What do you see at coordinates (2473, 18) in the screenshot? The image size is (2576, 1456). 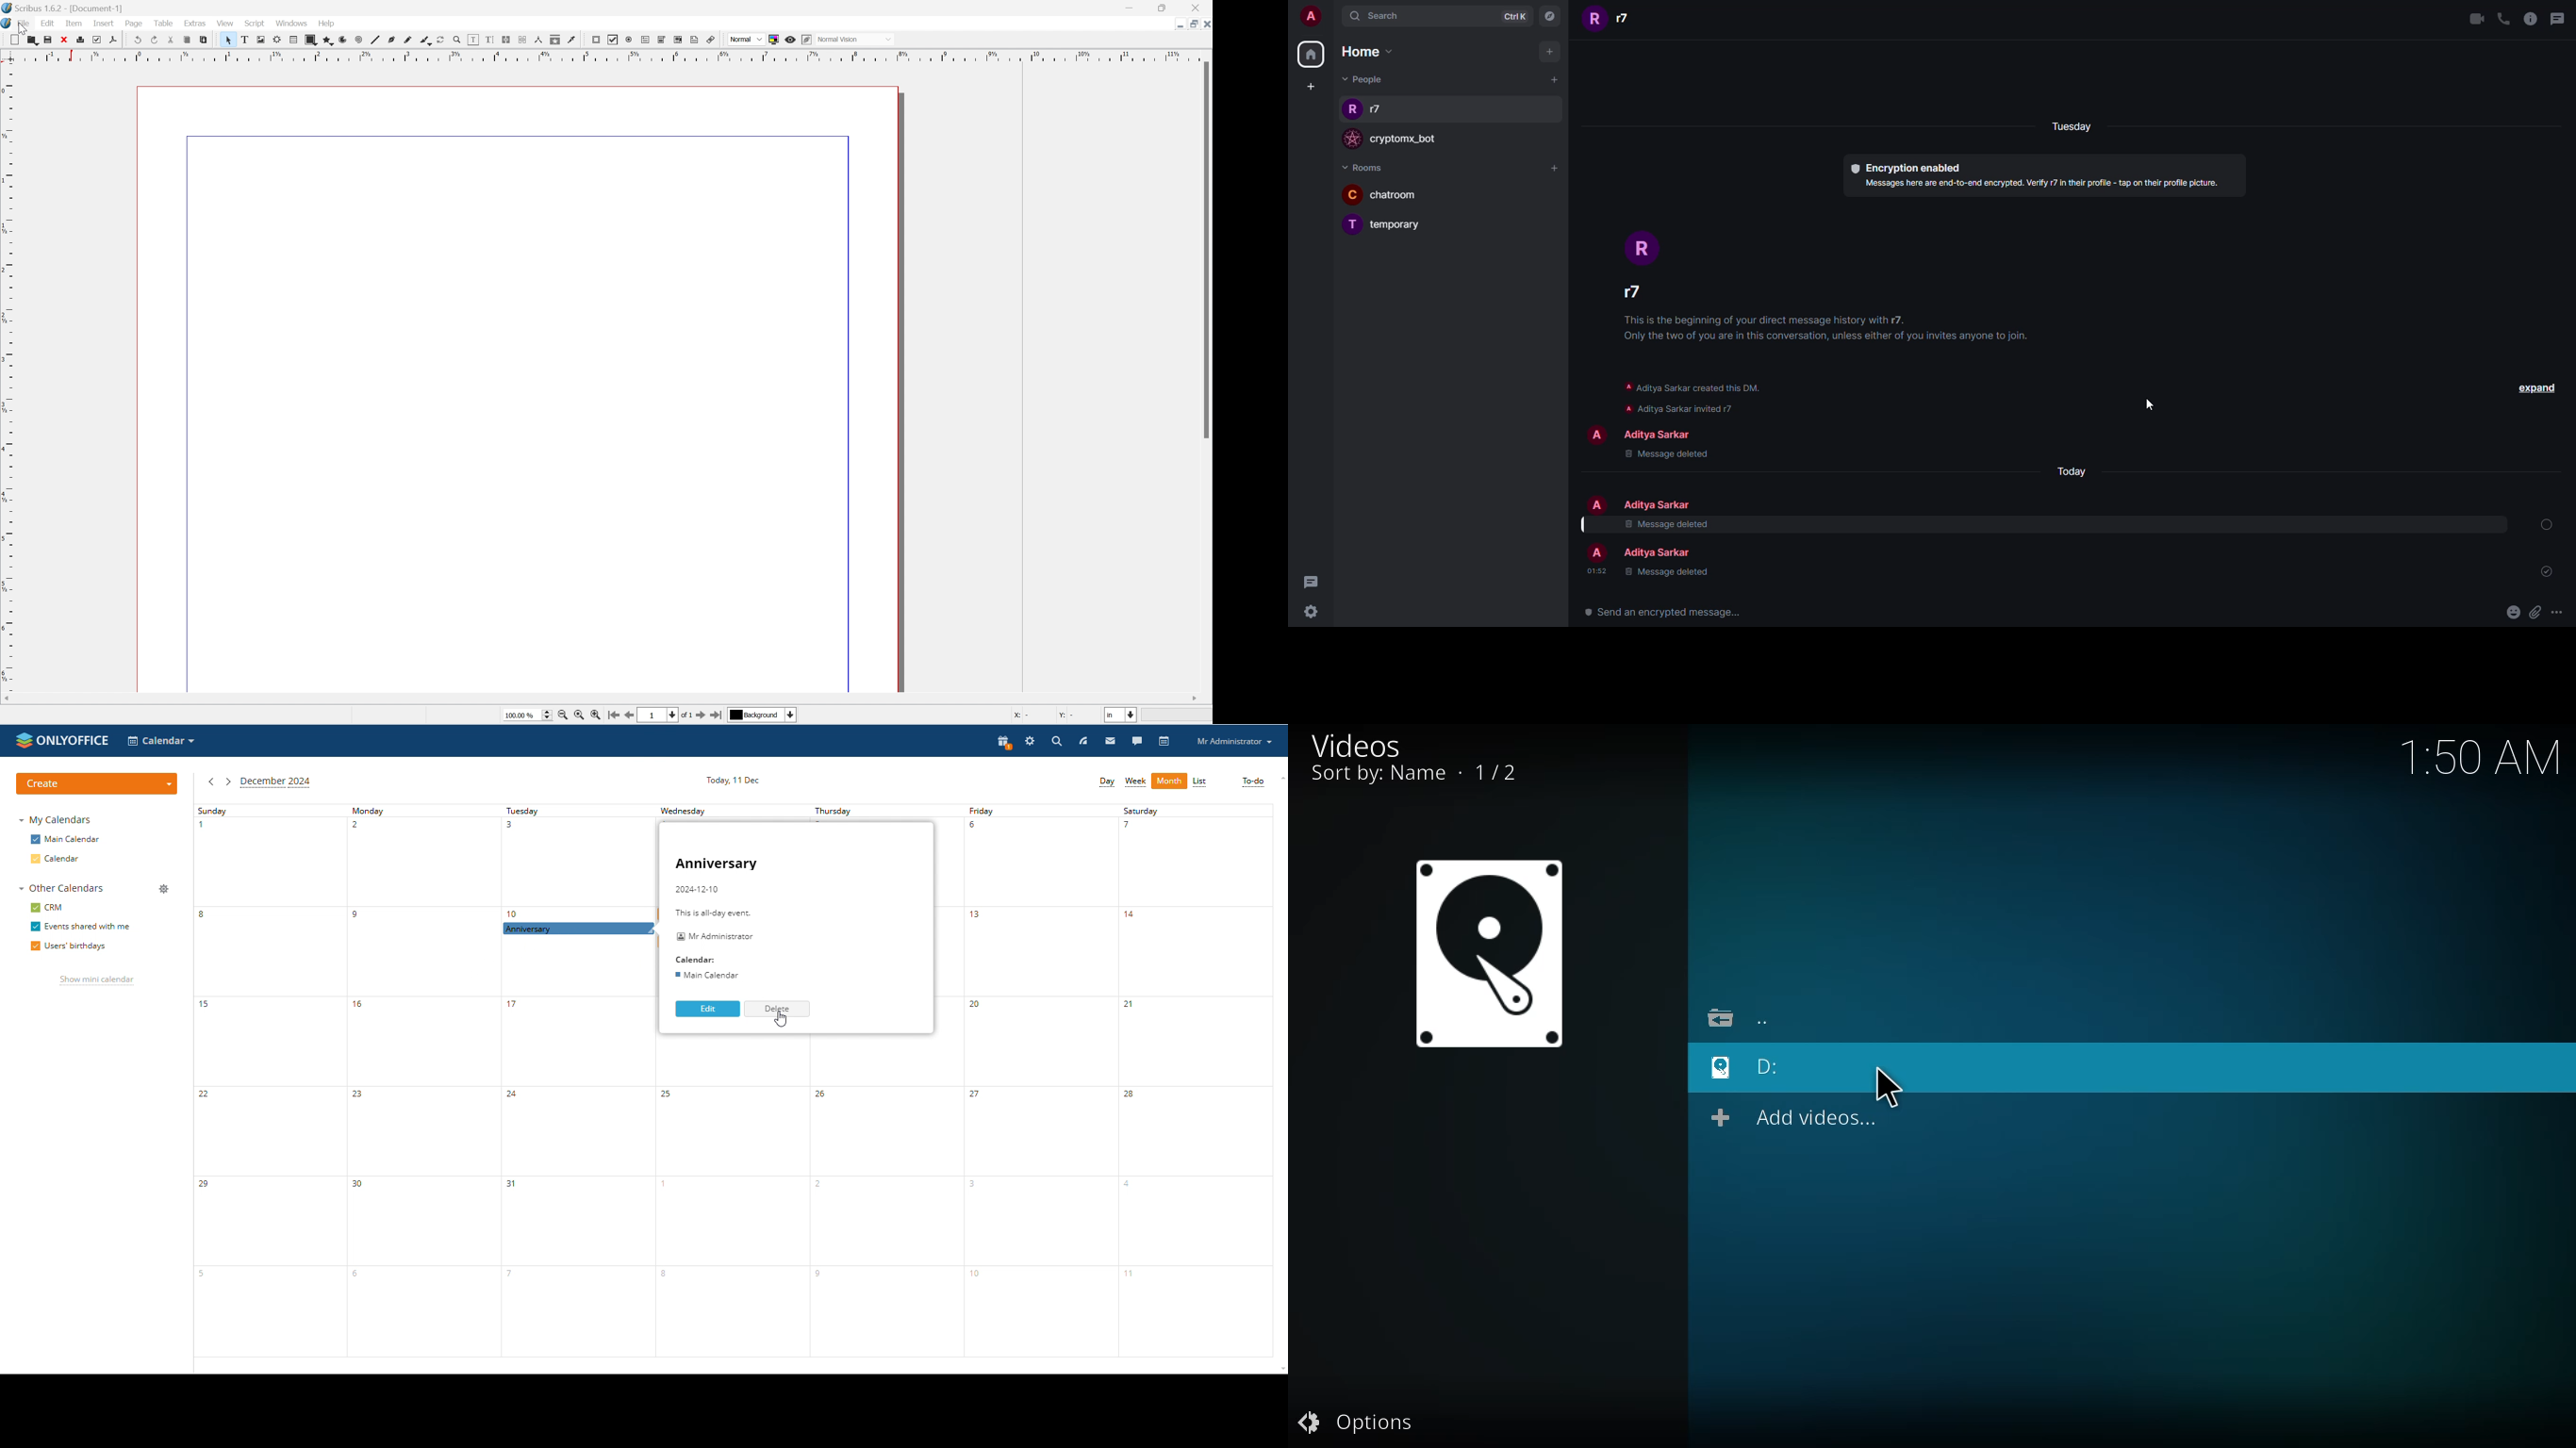 I see `video call` at bounding box center [2473, 18].